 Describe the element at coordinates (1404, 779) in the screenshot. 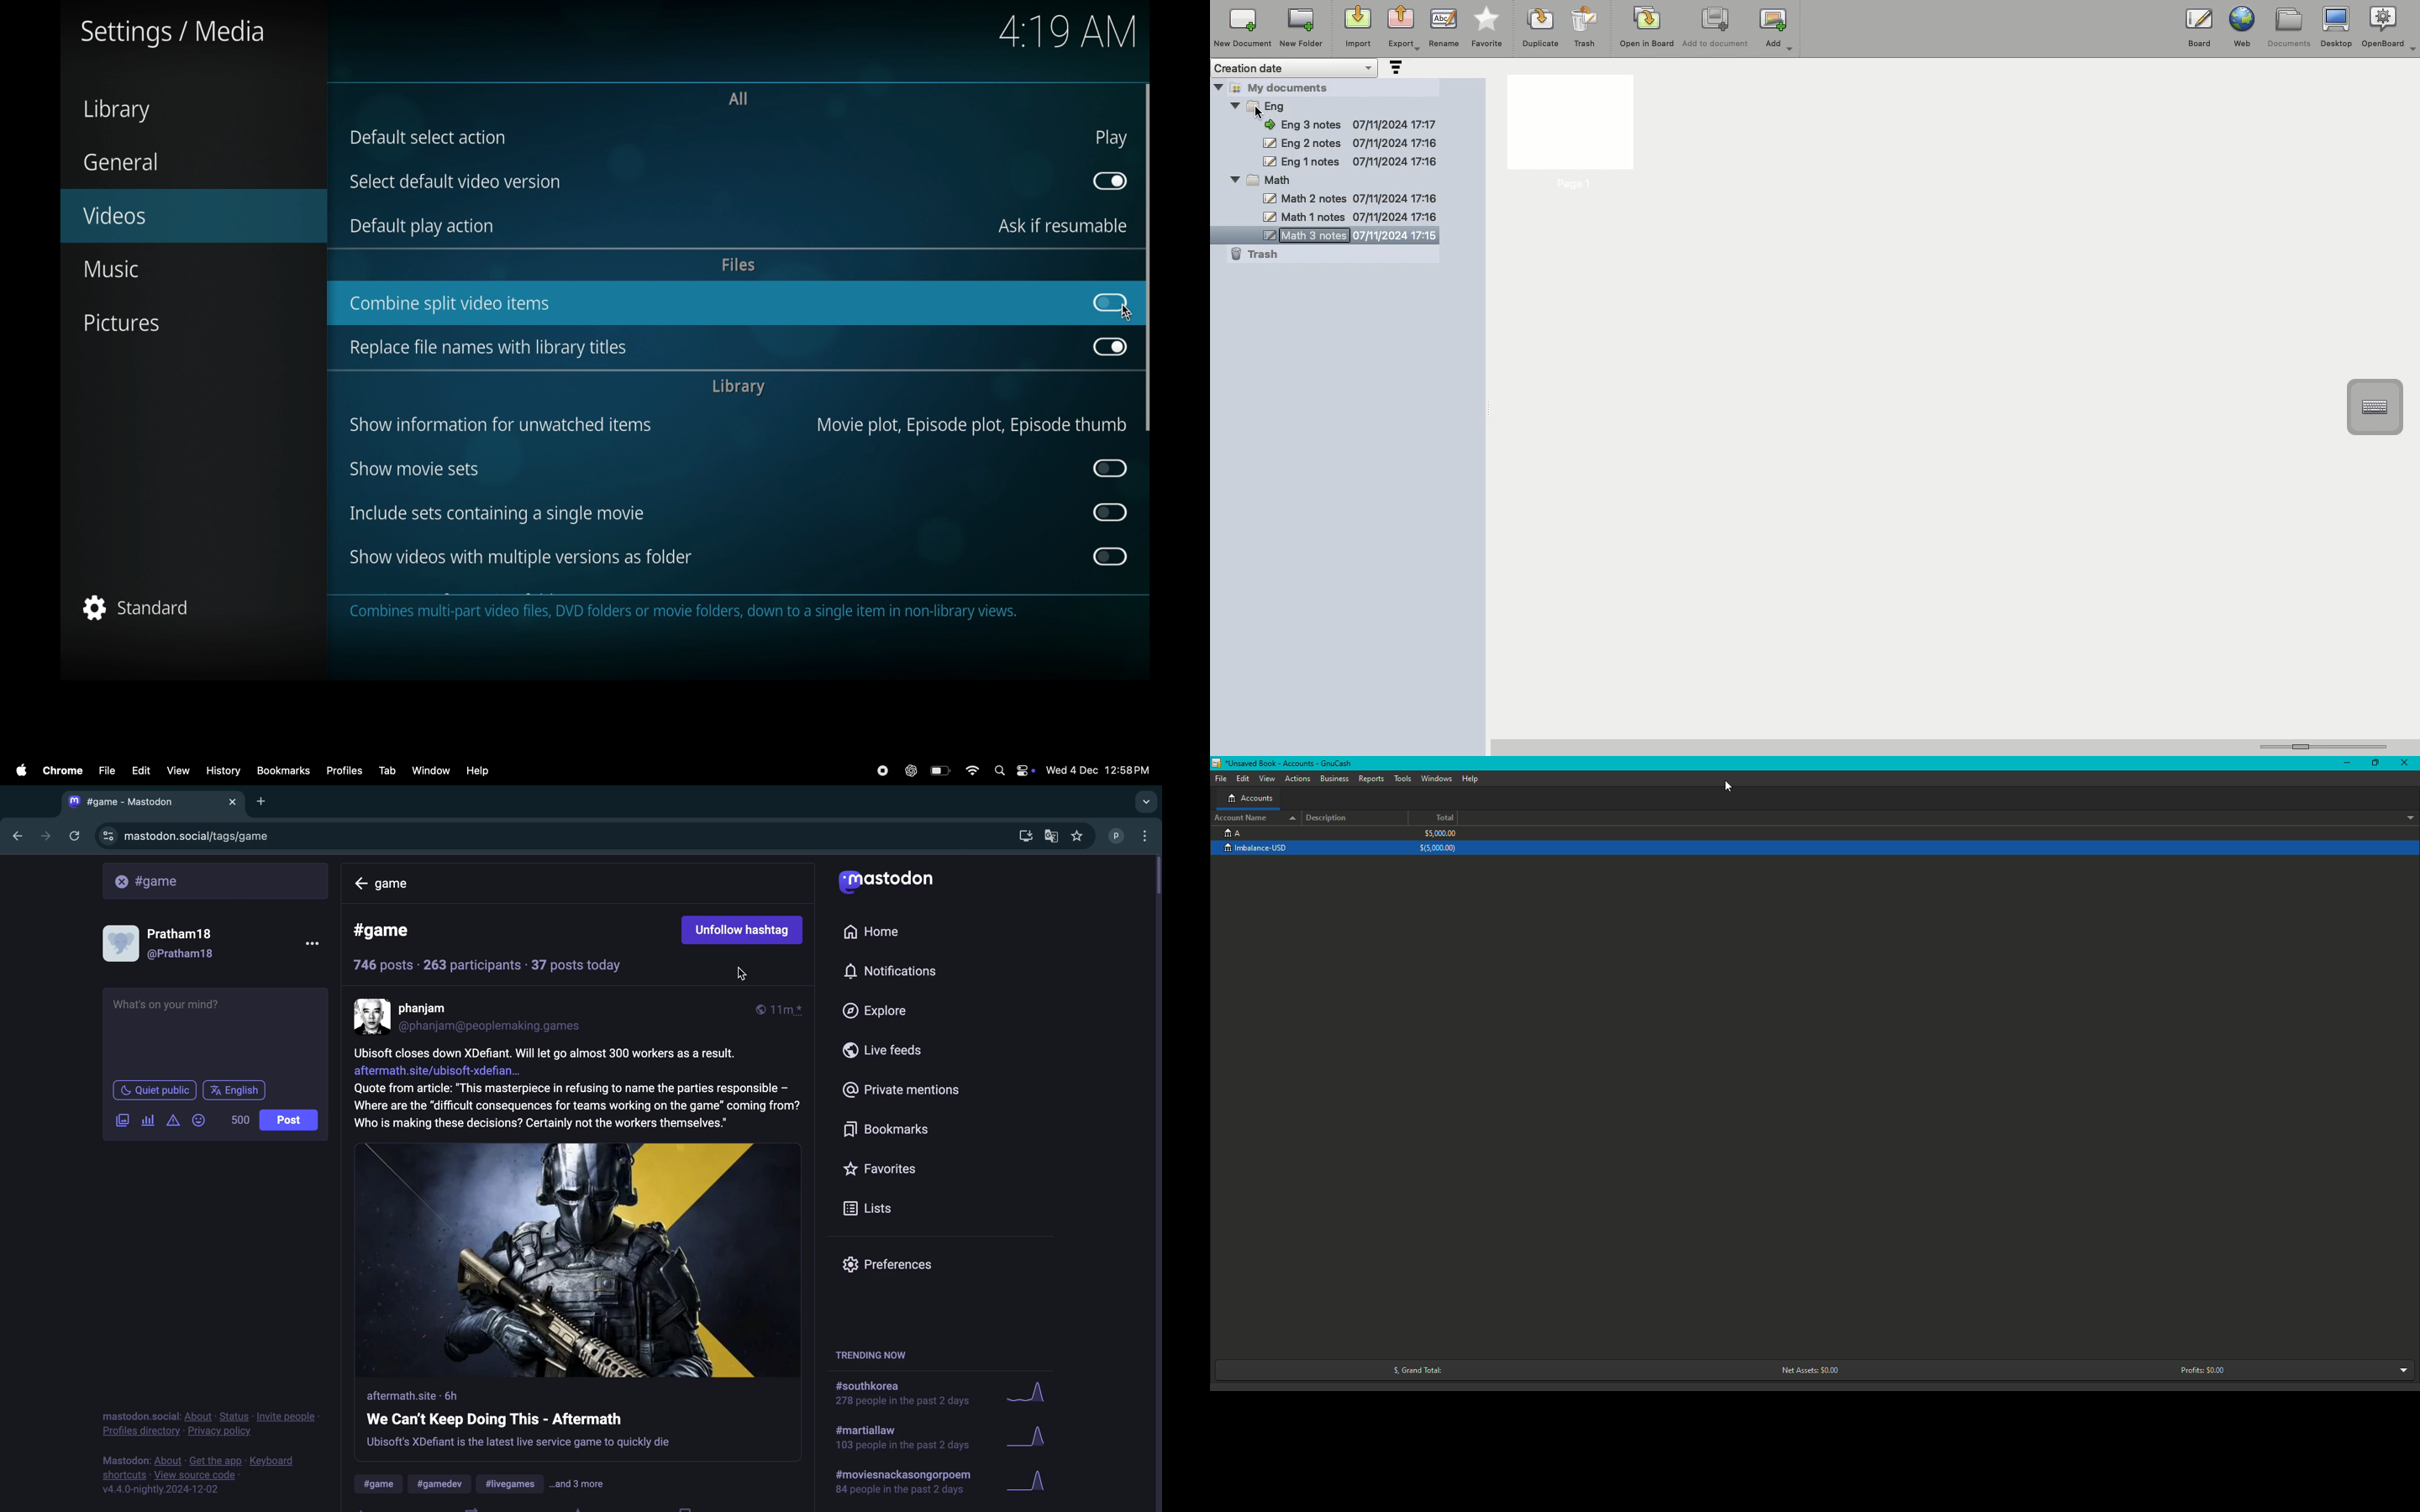

I see `Tools` at that location.